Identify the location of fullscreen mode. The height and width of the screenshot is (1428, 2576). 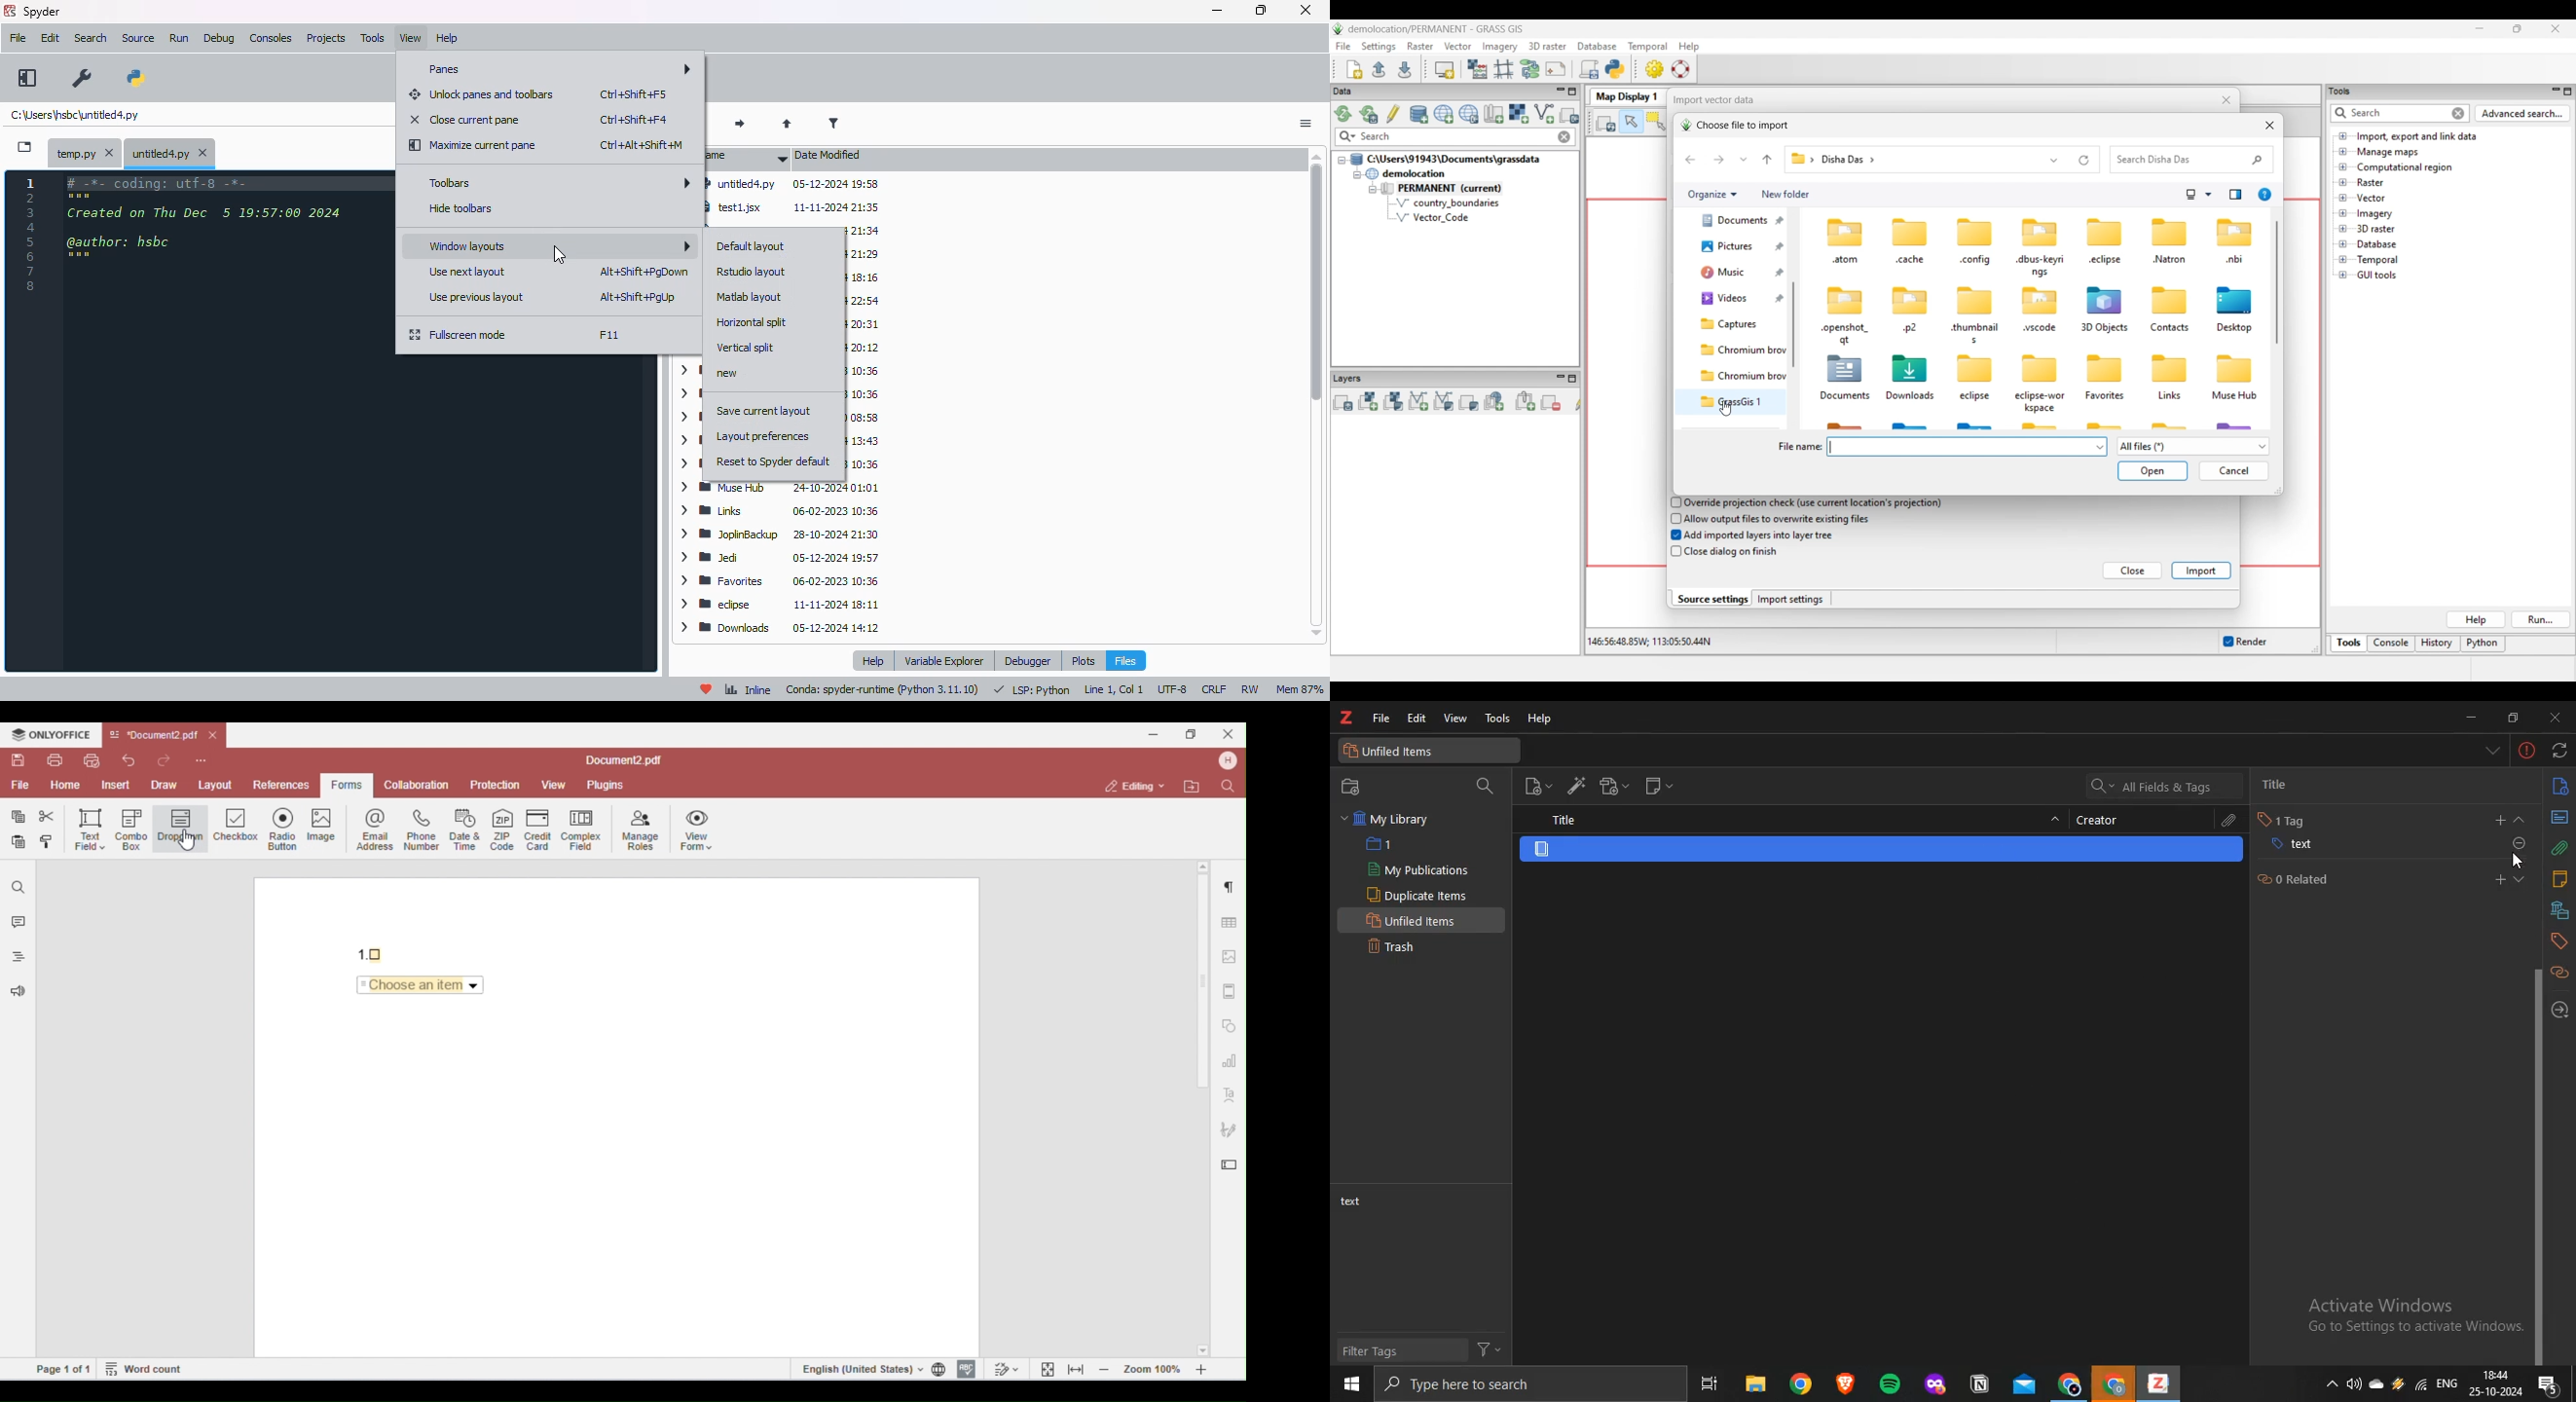
(460, 335).